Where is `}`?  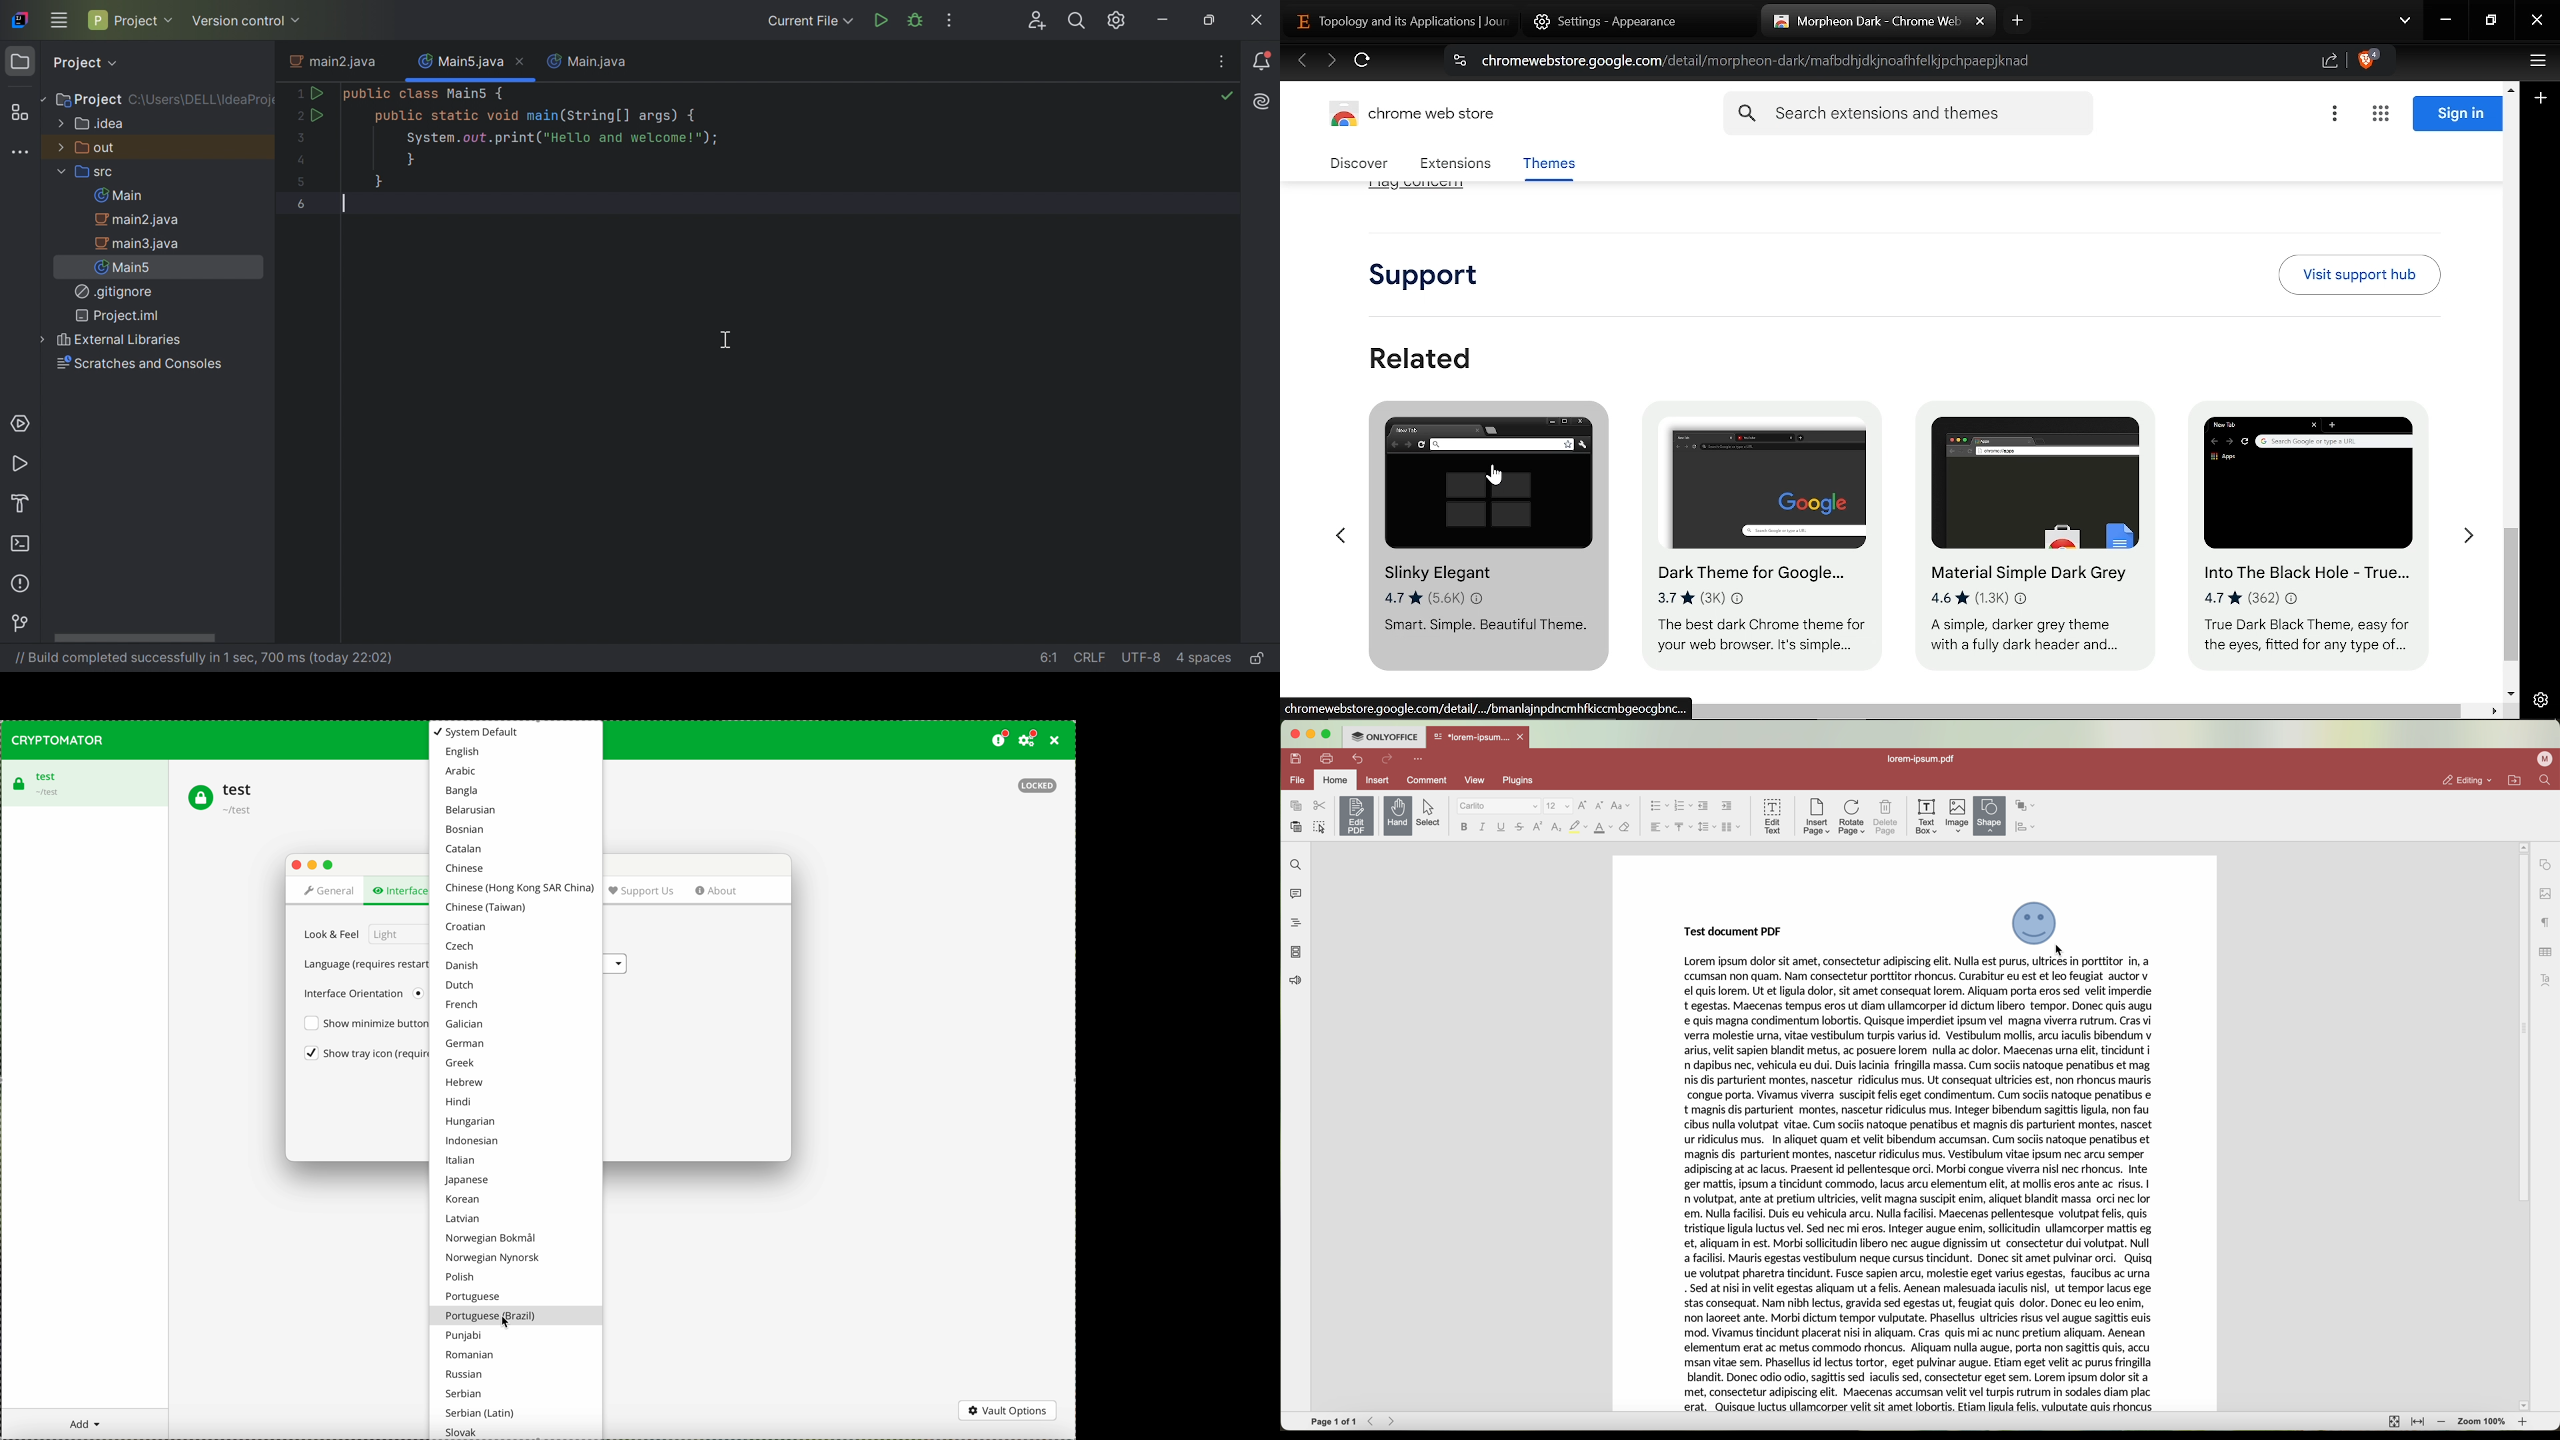
} is located at coordinates (411, 160).